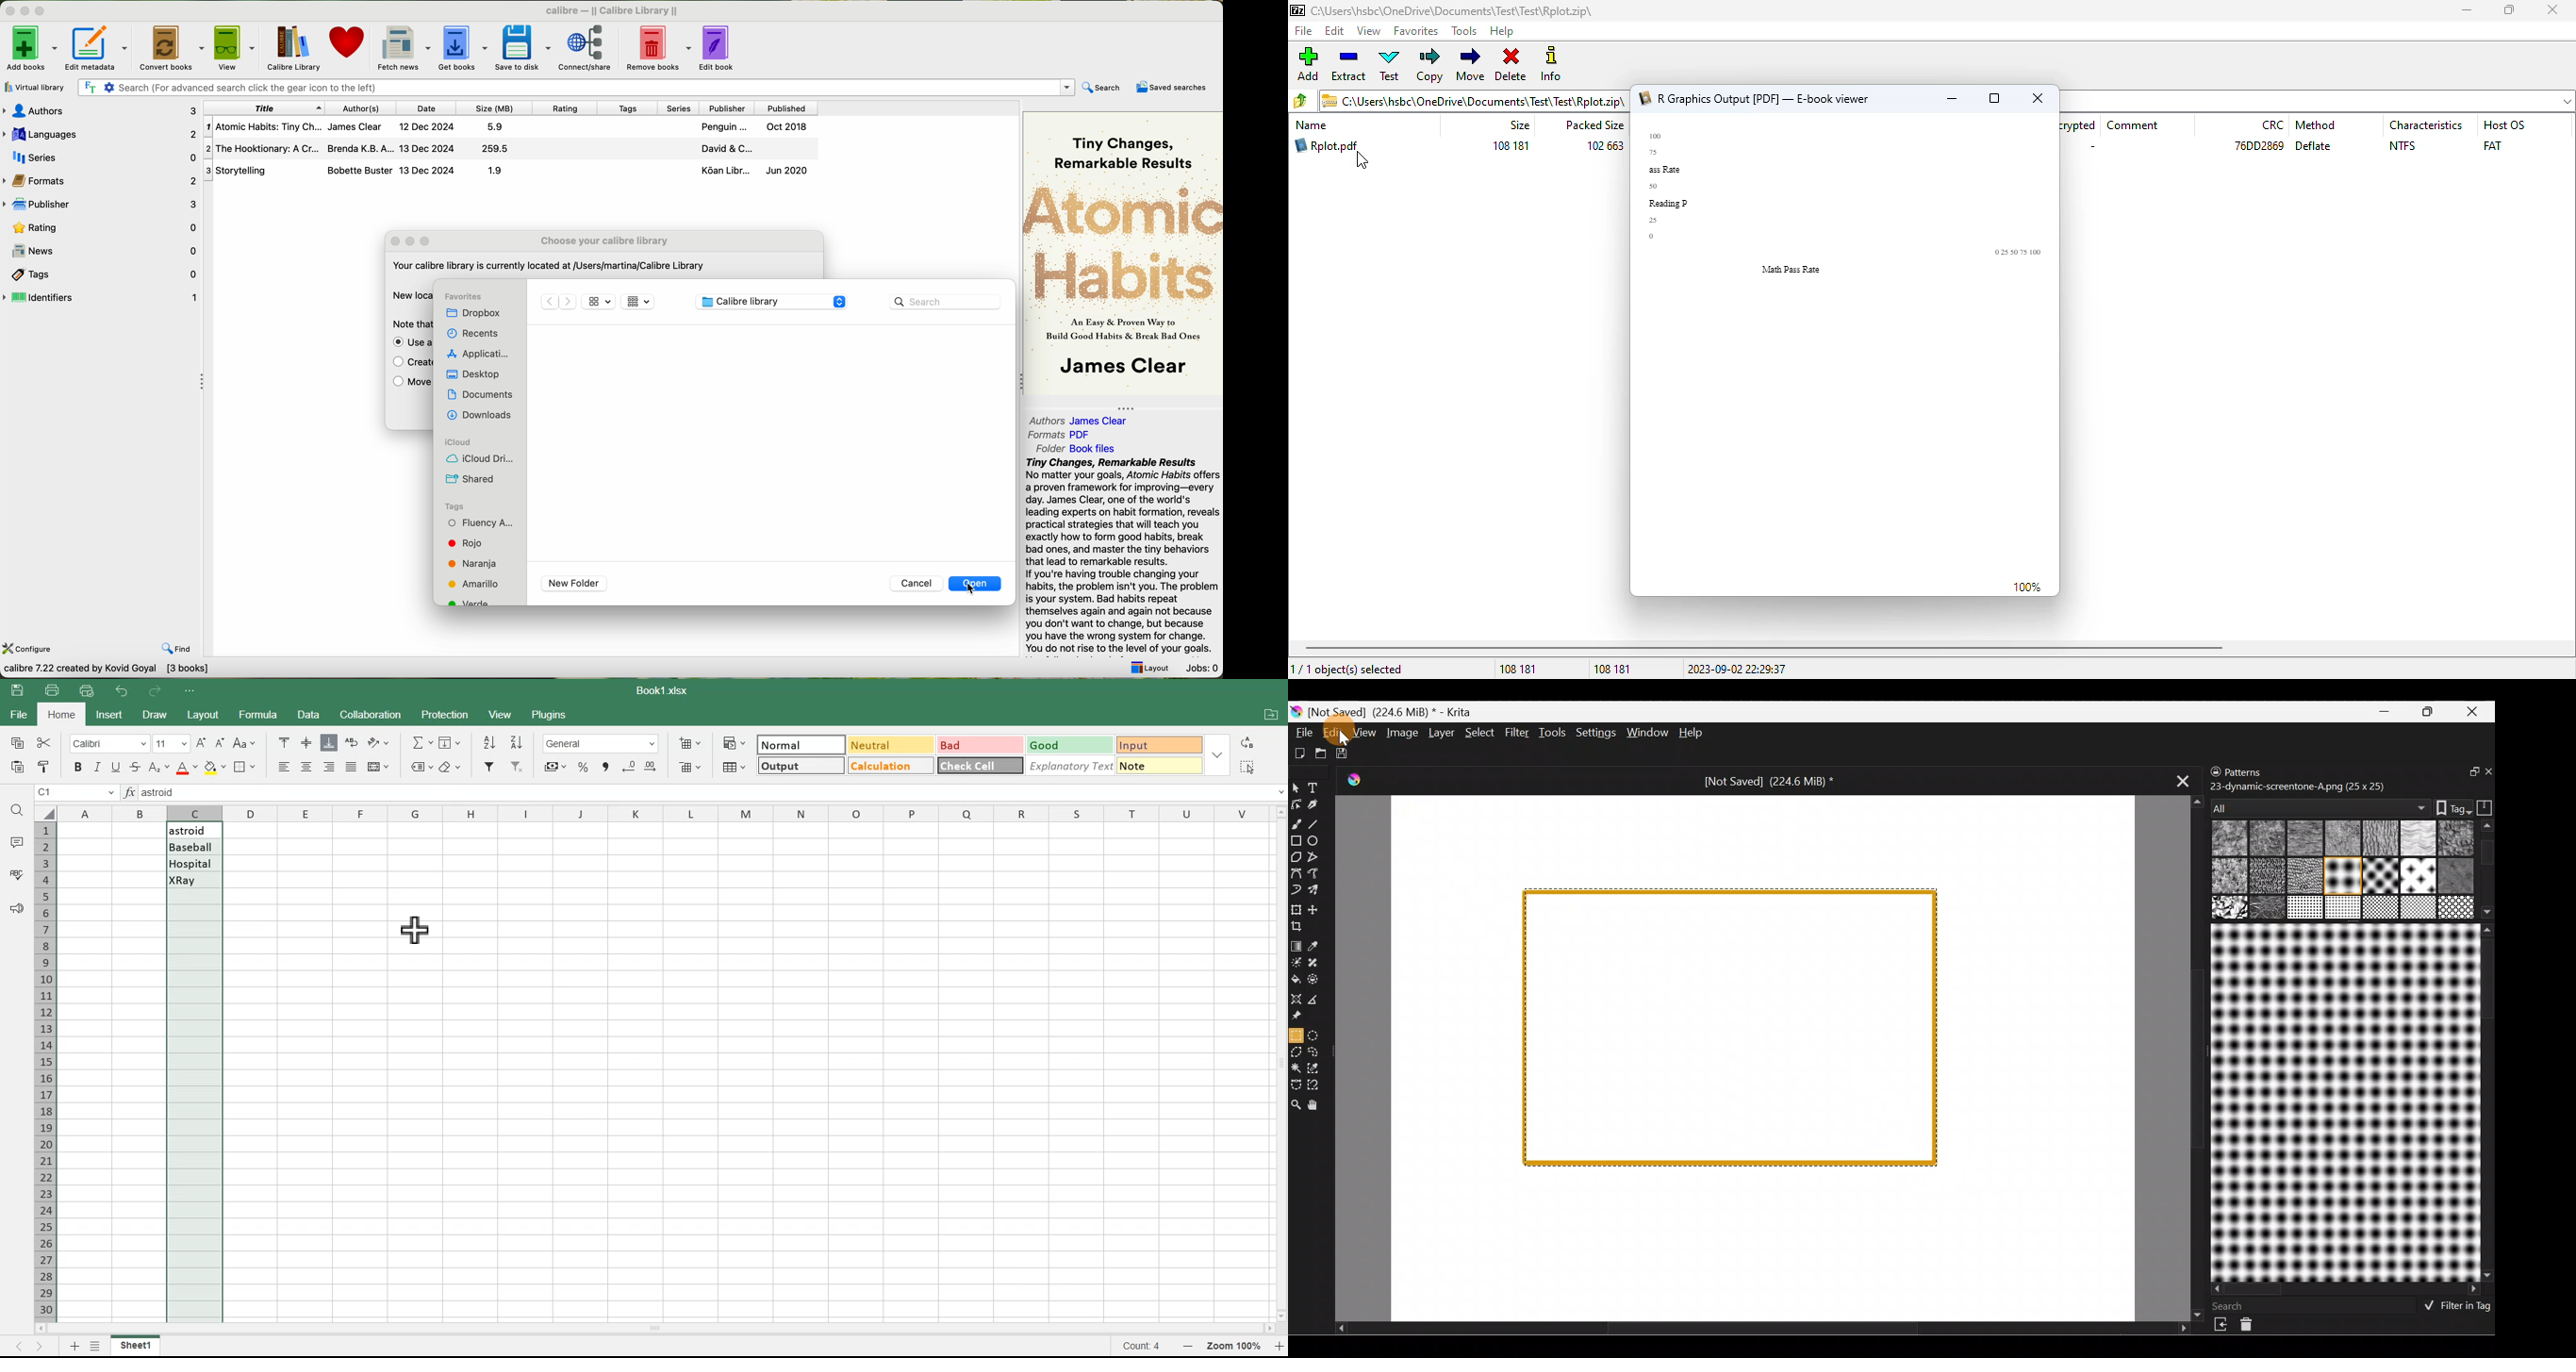  I want to click on Ellipse tool, so click(1319, 841).